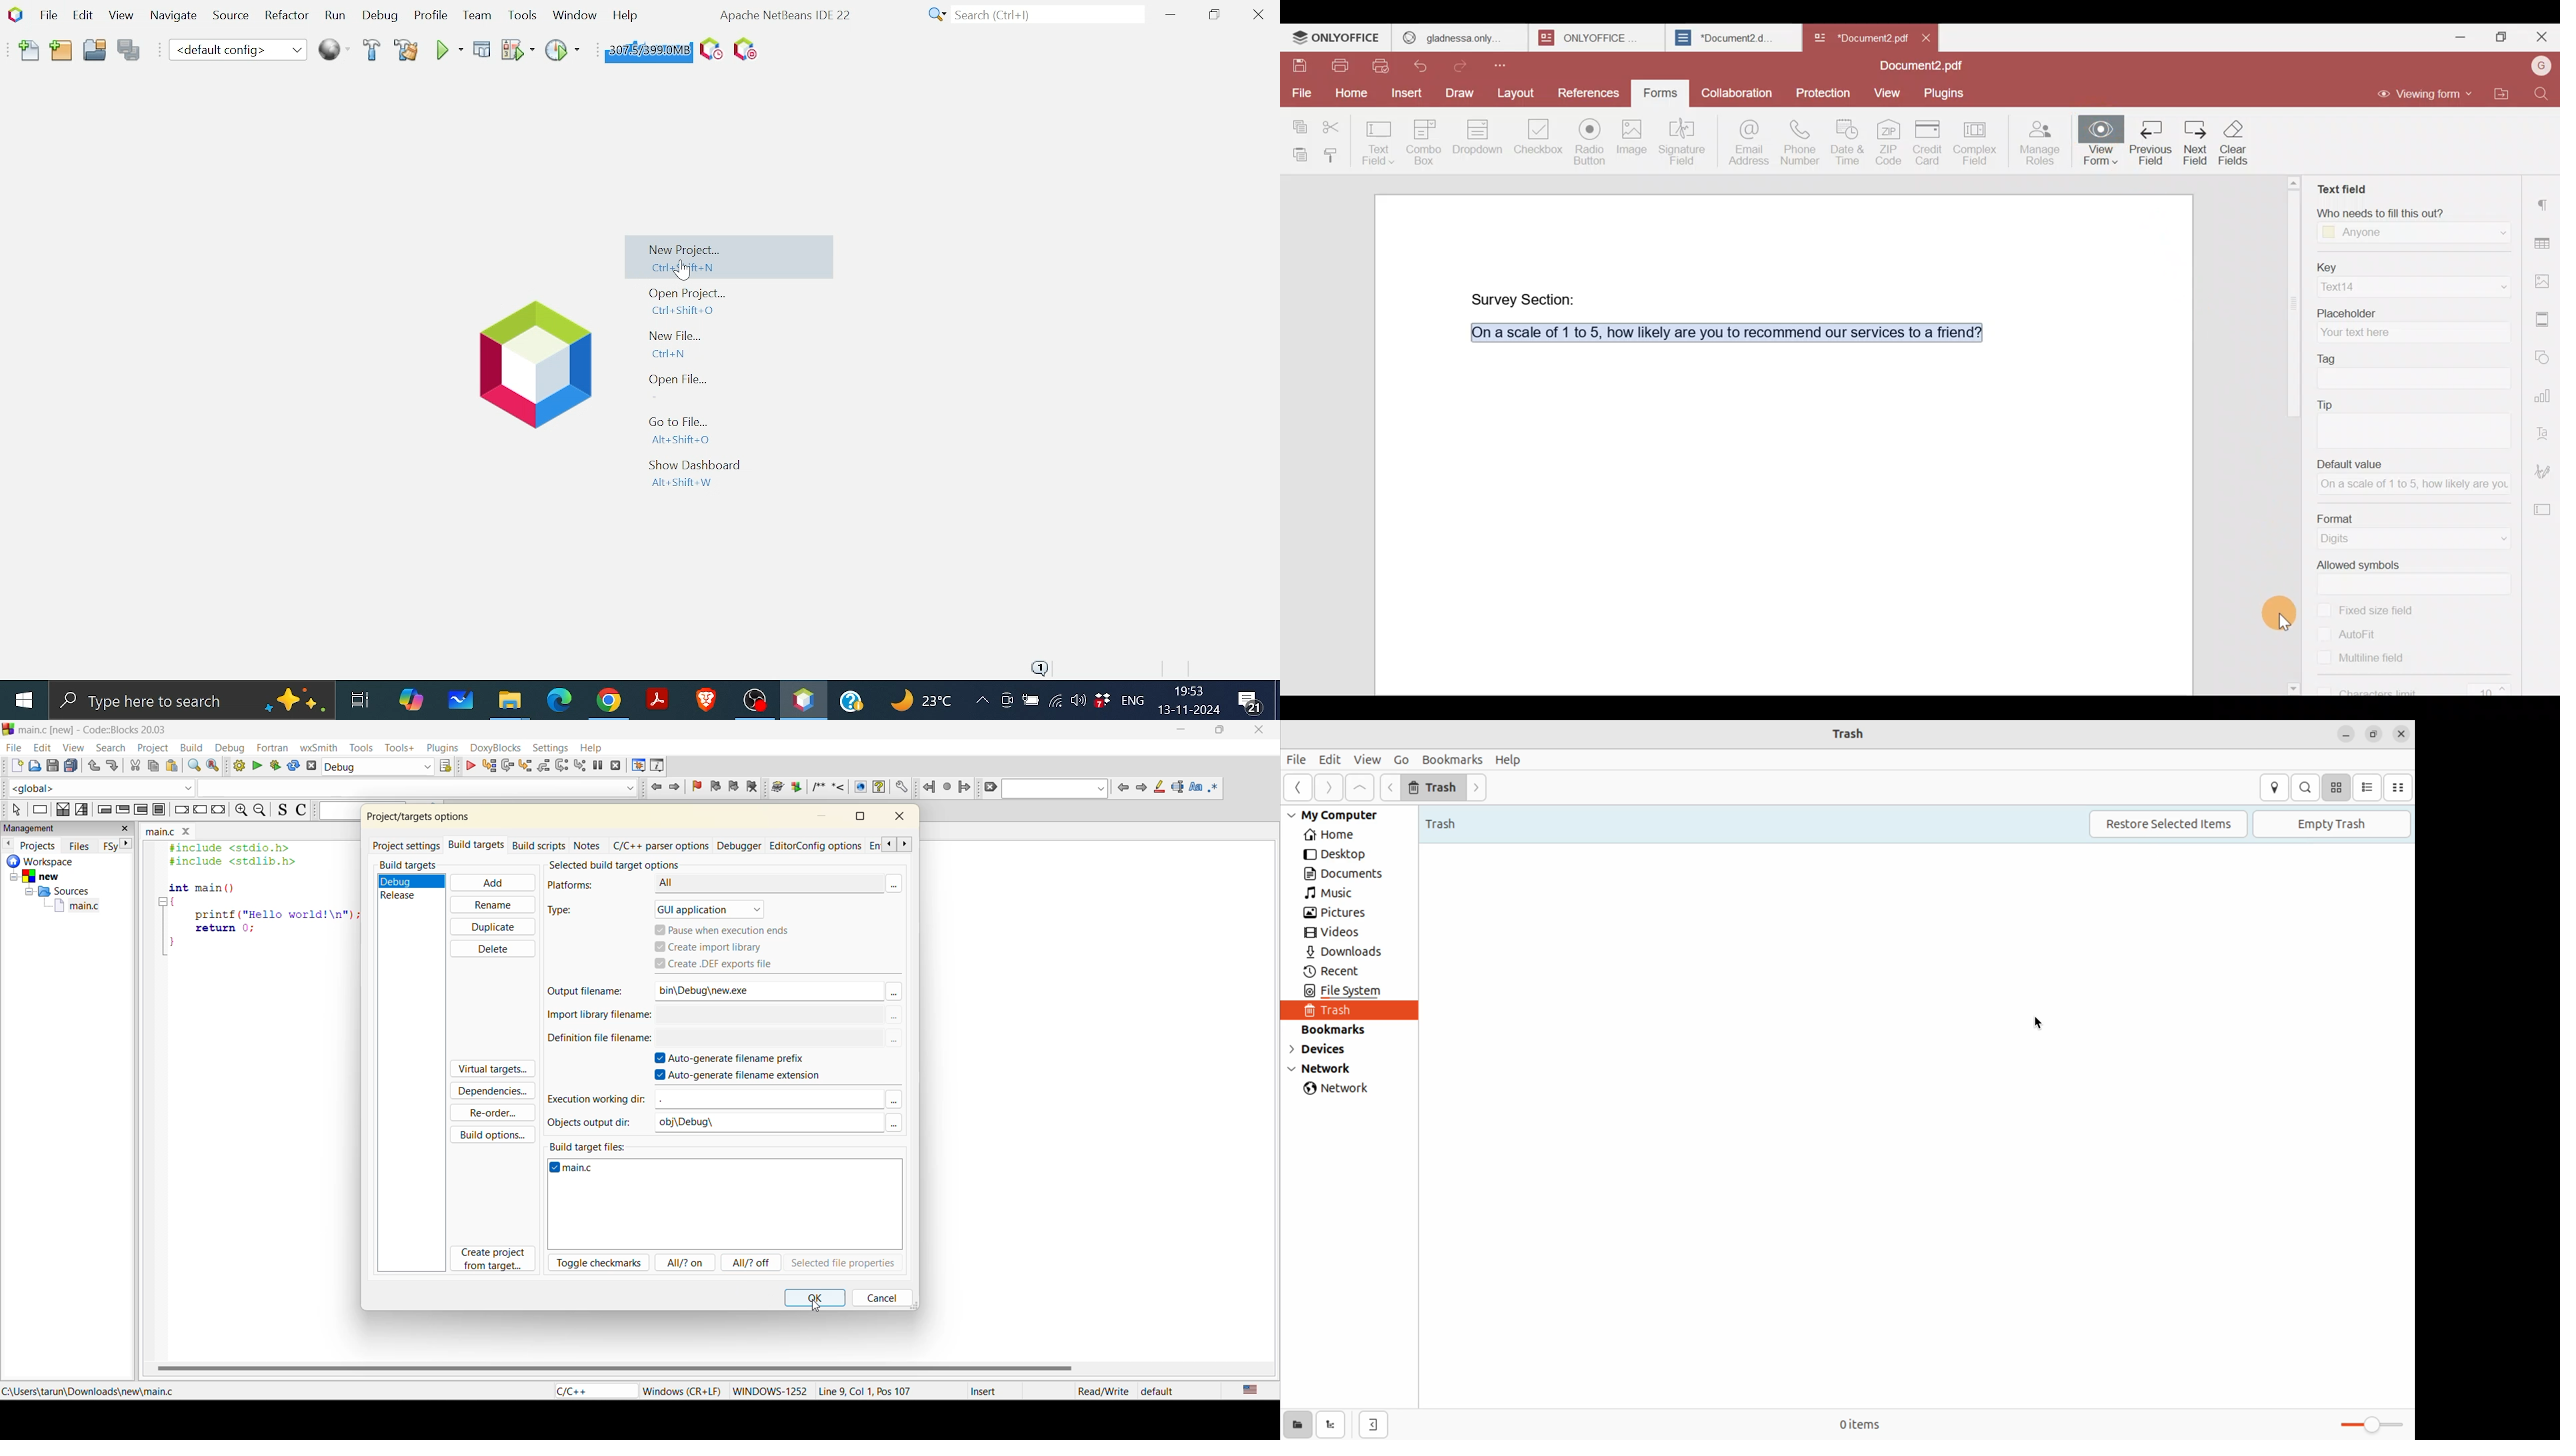  I want to click on Open DoxyBlocks' preferences, so click(901, 788).